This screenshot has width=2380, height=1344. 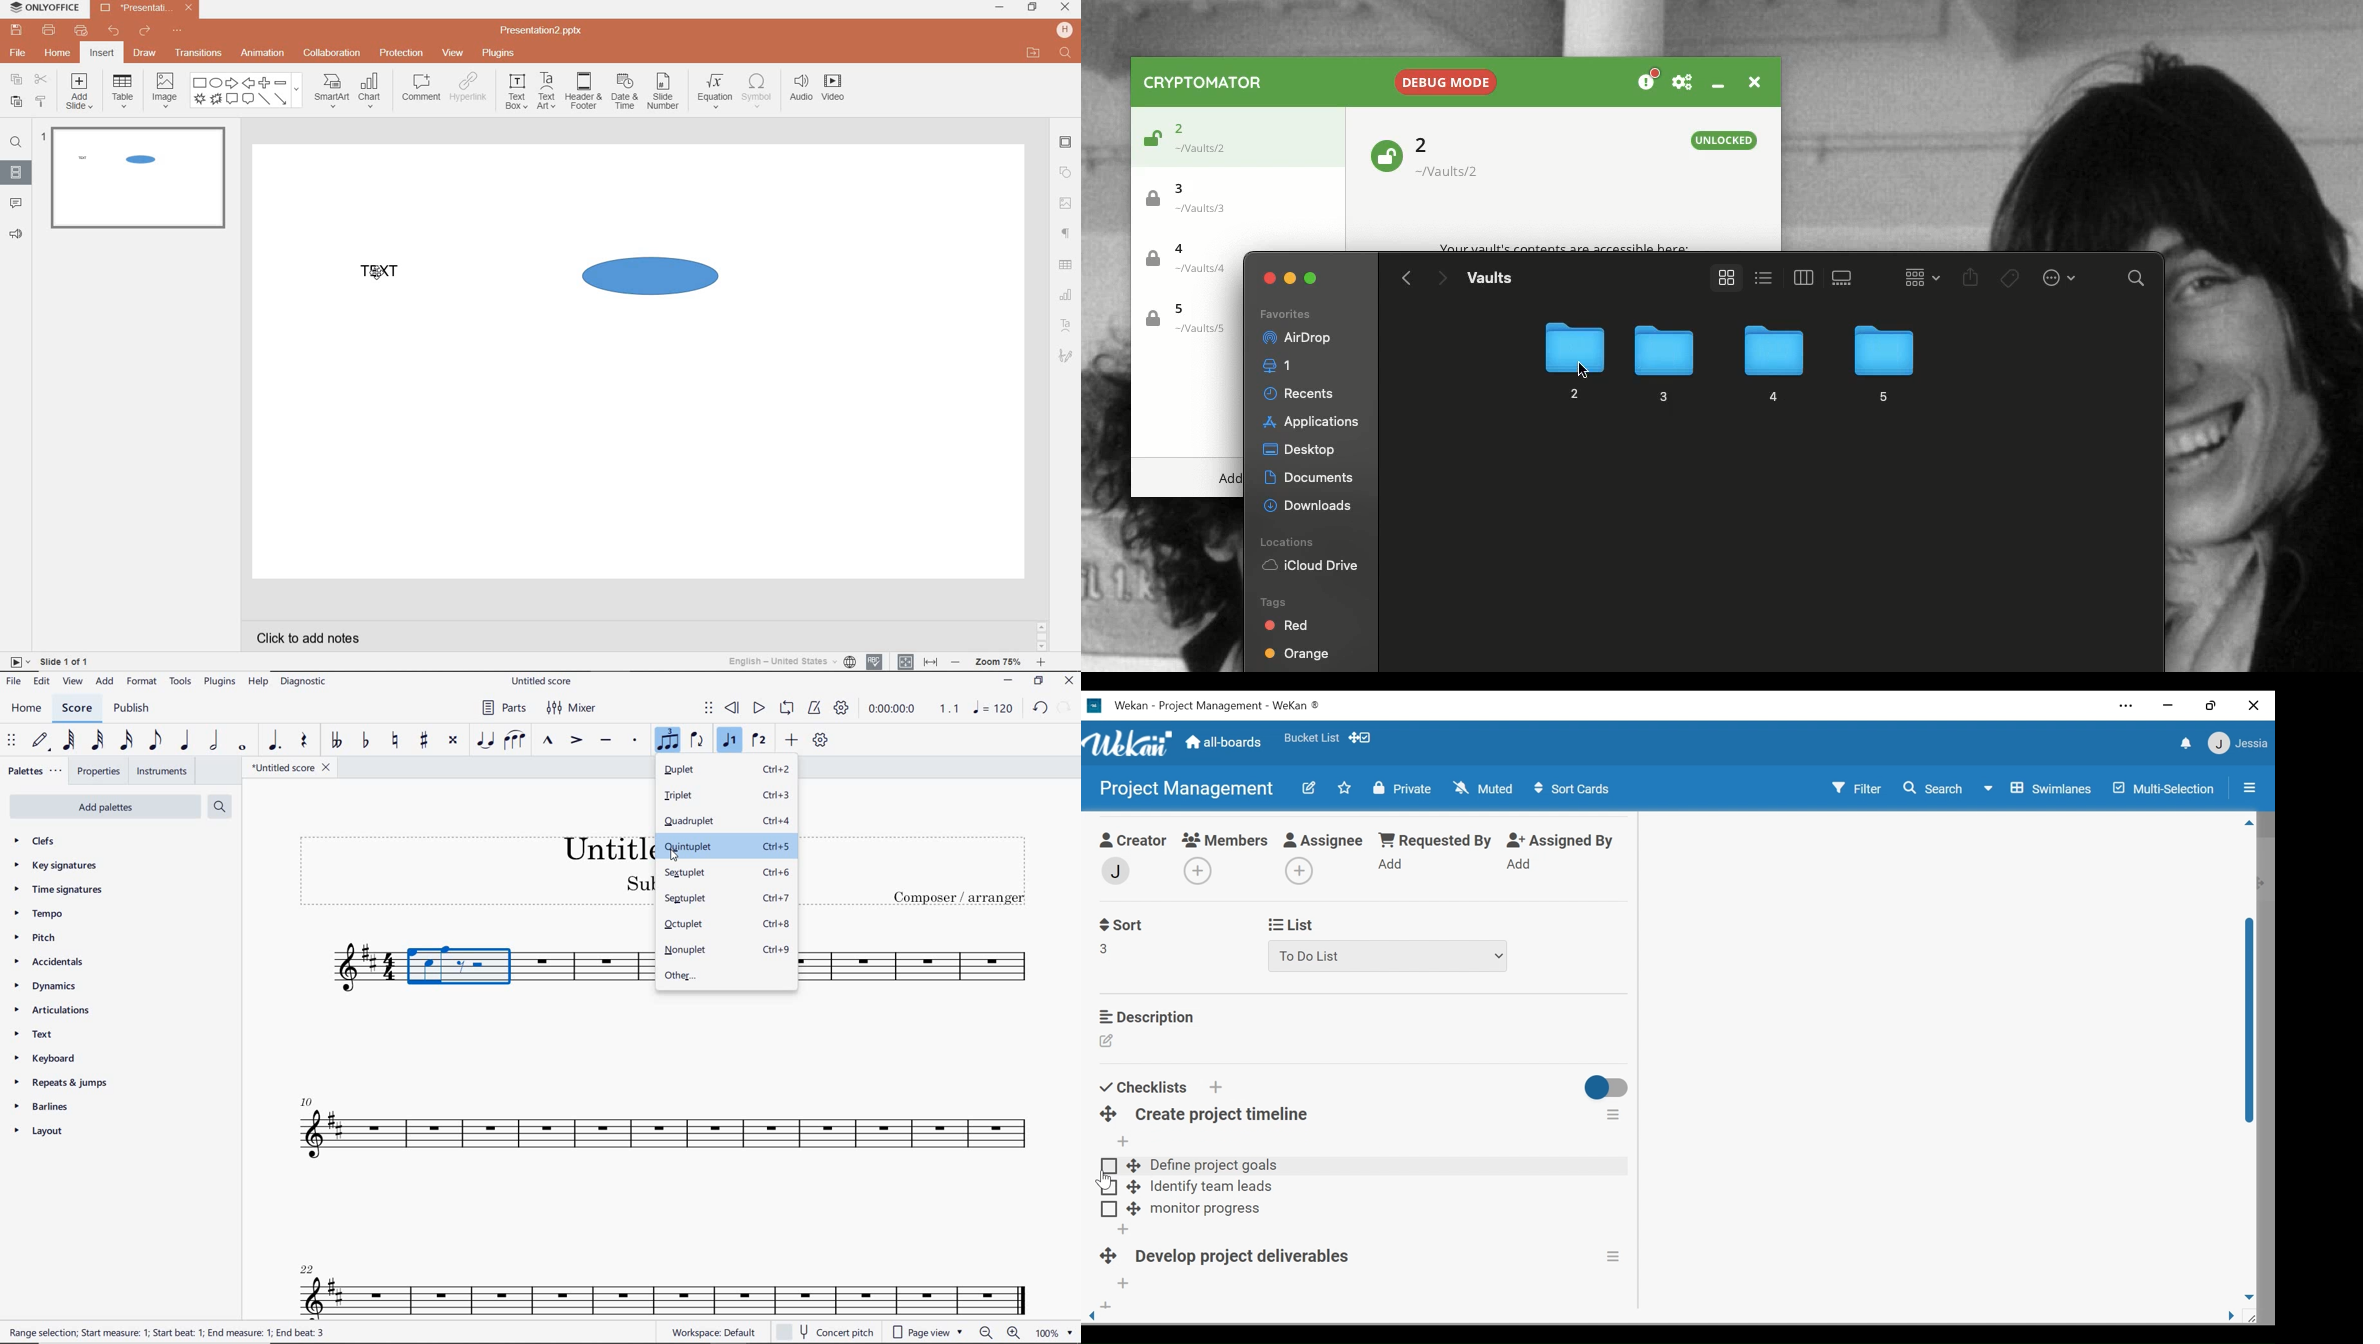 What do you see at coordinates (515, 92) in the screenshot?
I see `textbox` at bounding box center [515, 92].